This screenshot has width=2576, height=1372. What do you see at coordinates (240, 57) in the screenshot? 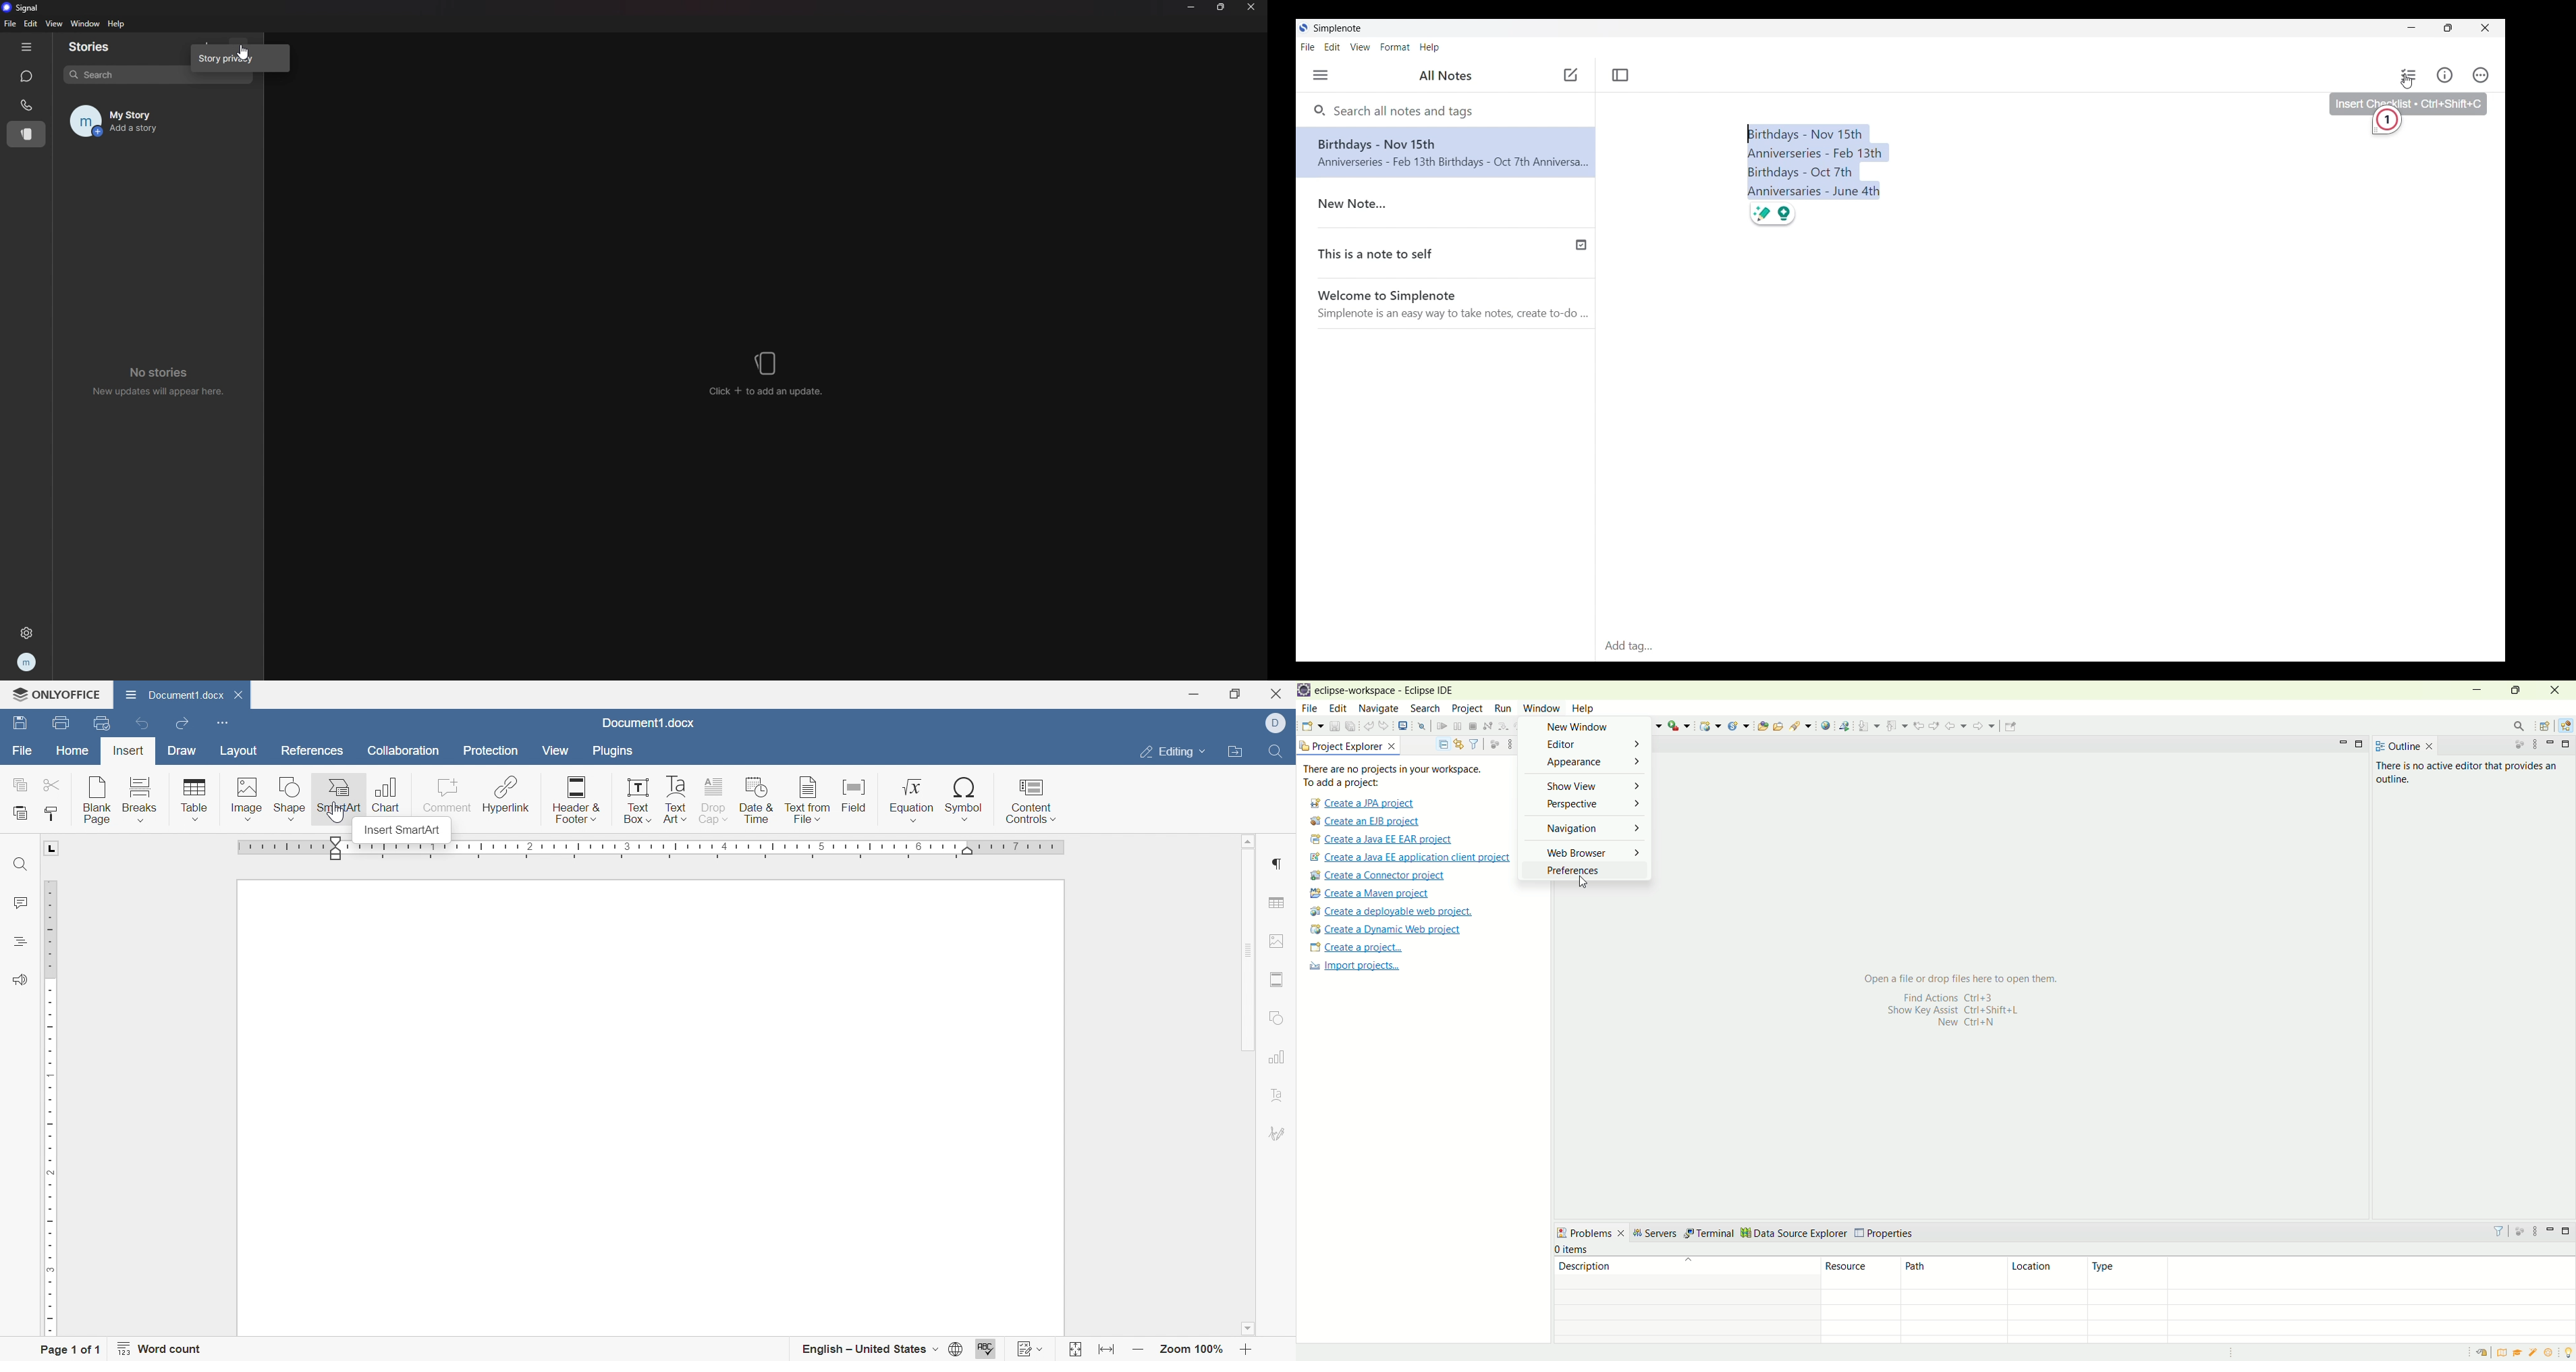
I see `story privacy` at bounding box center [240, 57].